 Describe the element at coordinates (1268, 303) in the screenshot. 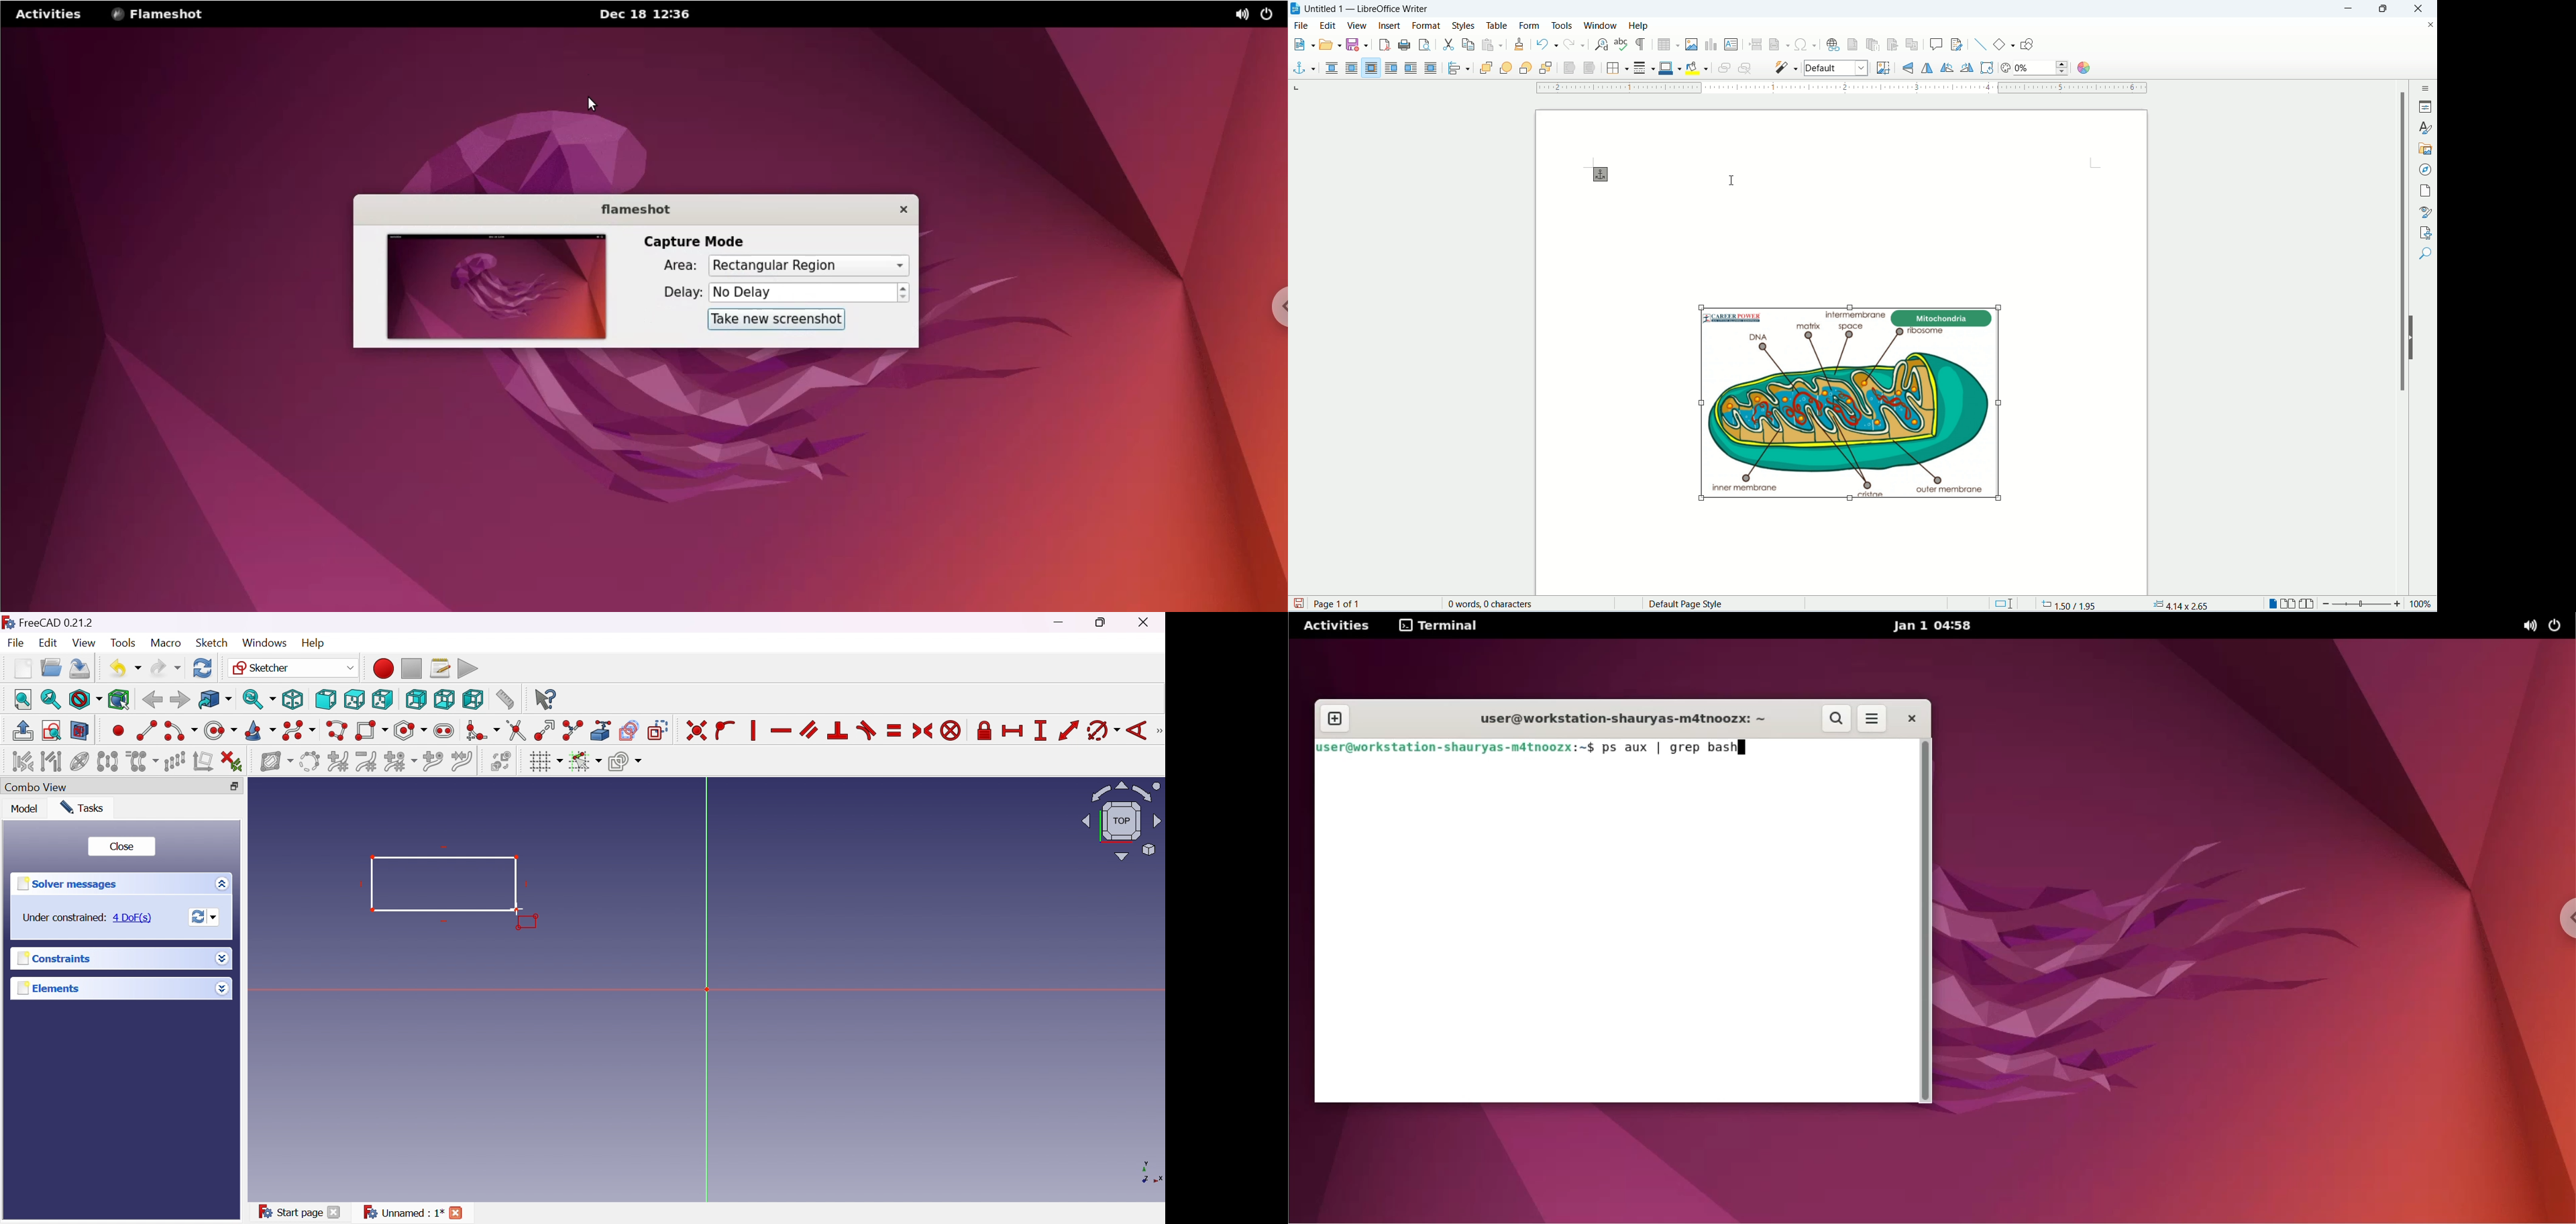

I see `chrome options` at that location.